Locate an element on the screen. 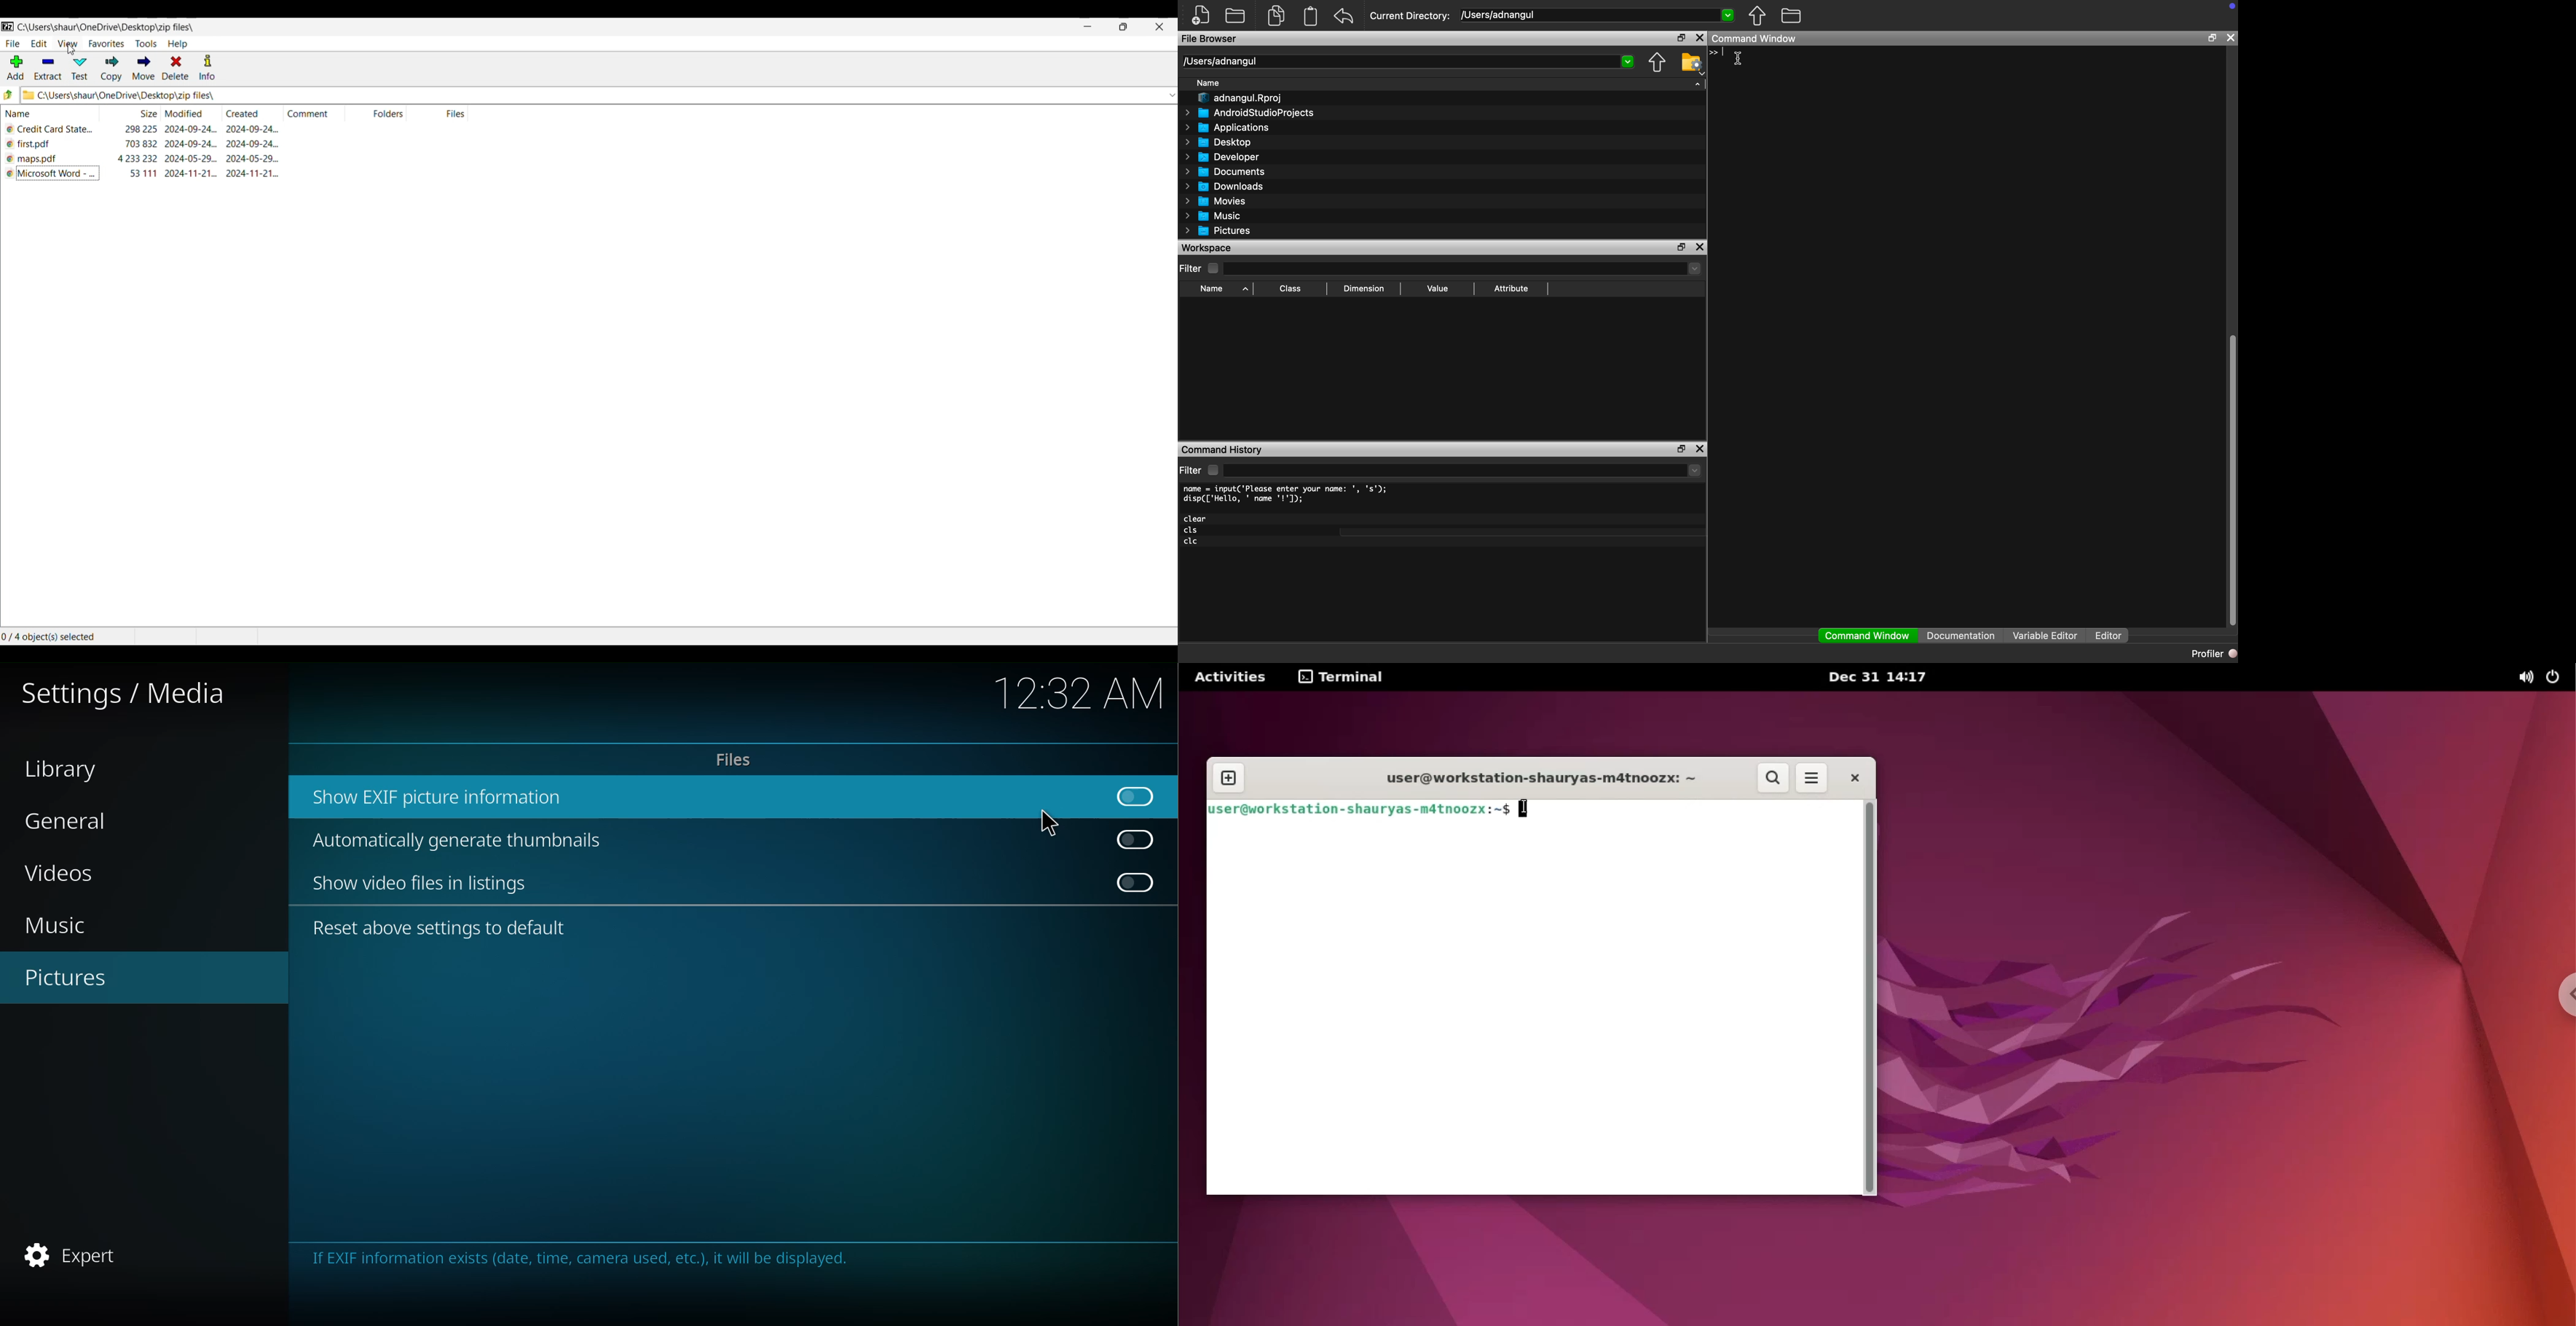 Image resolution: width=2576 pixels, height=1344 pixels. click to enable is located at coordinates (1138, 882).